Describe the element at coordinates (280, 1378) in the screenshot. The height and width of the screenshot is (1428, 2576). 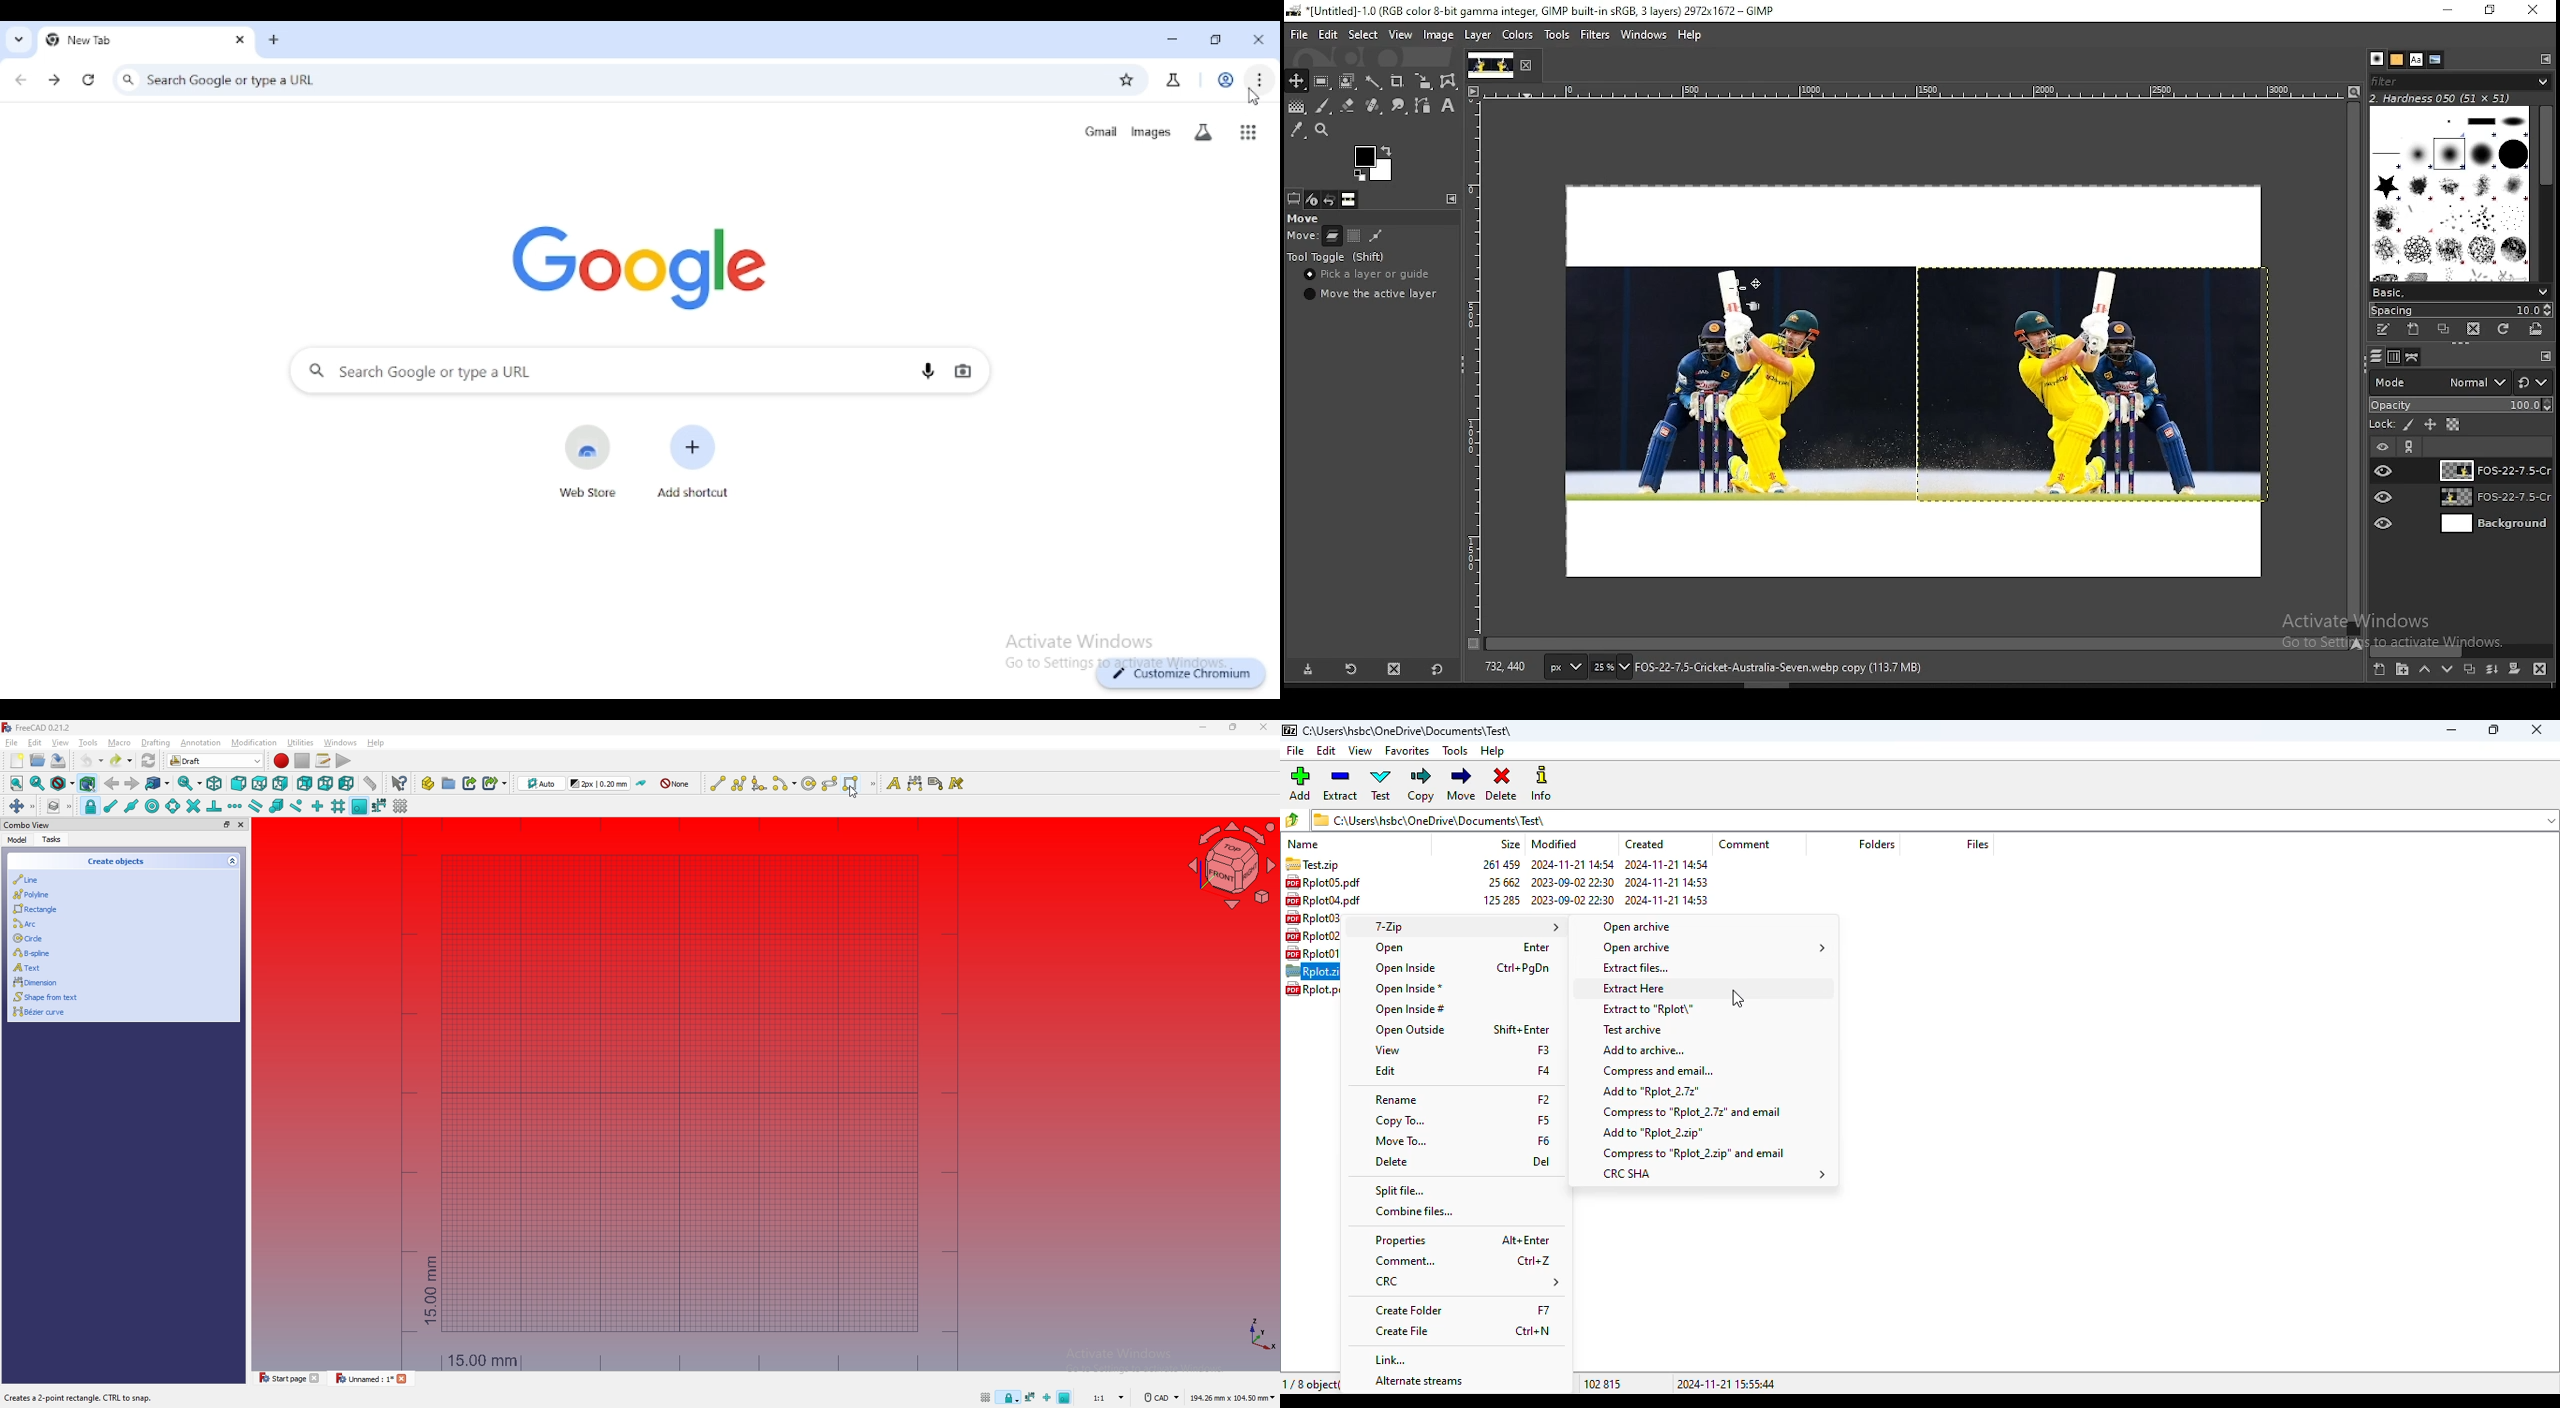
I see `start page` at that location.